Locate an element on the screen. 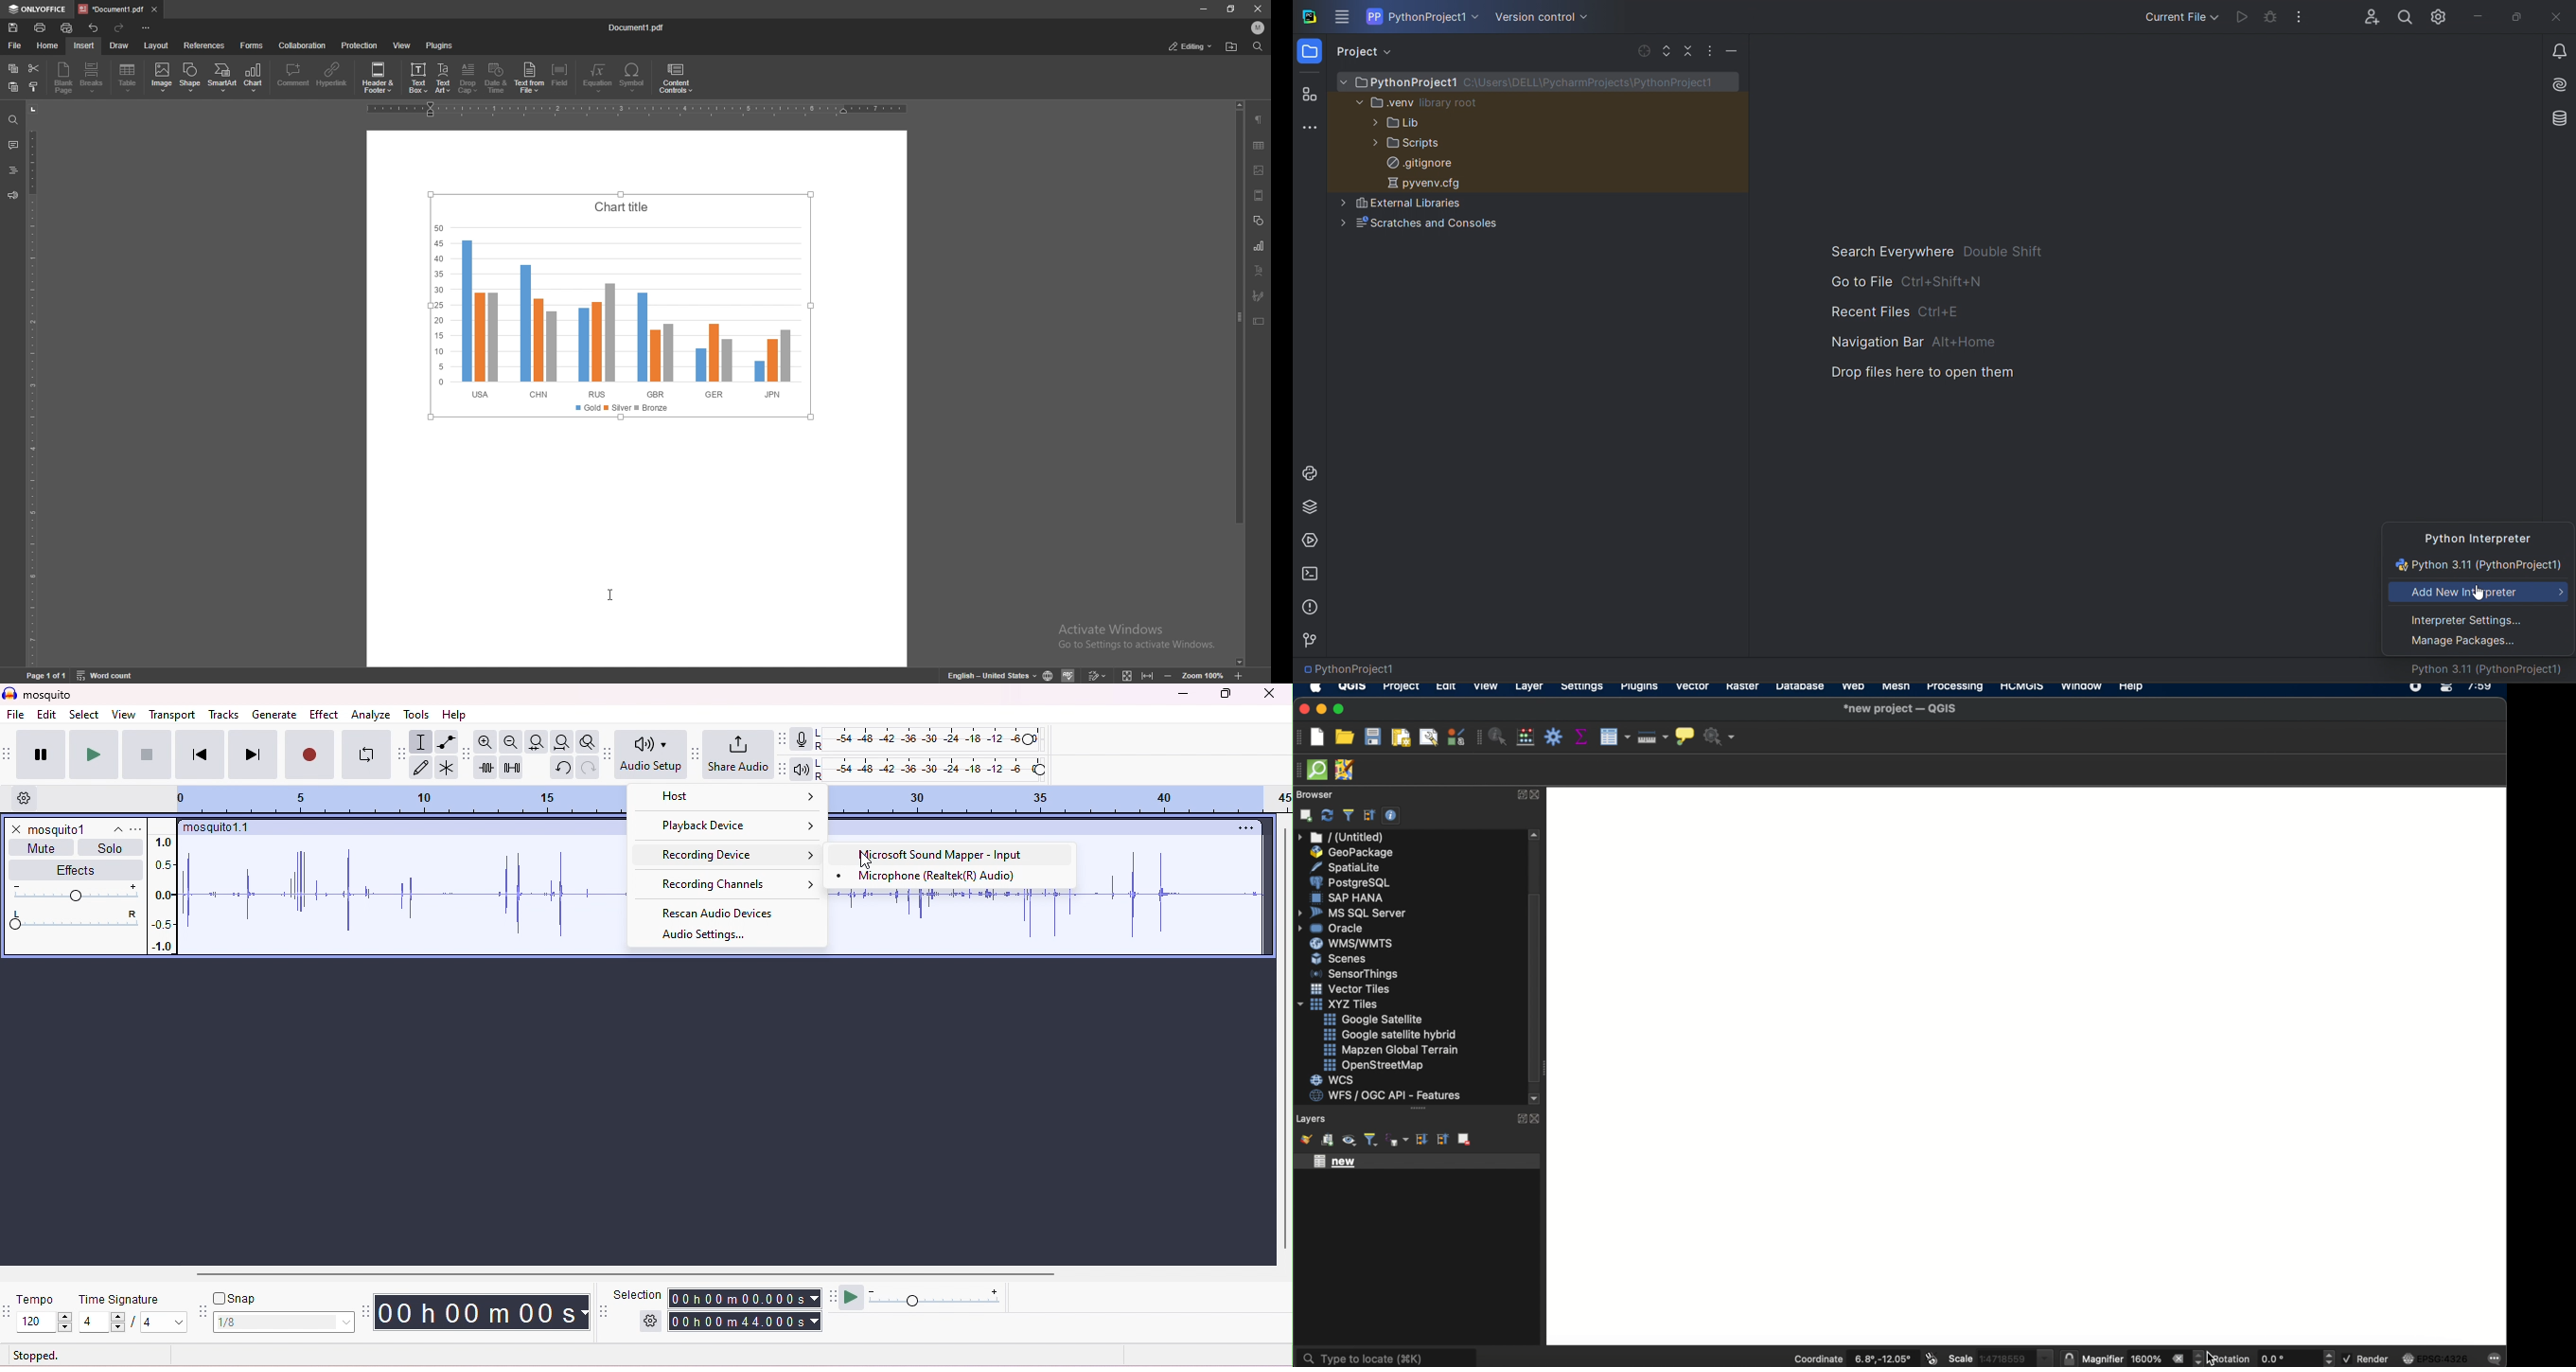  control center macOS is located at coordinates (2446, 689).